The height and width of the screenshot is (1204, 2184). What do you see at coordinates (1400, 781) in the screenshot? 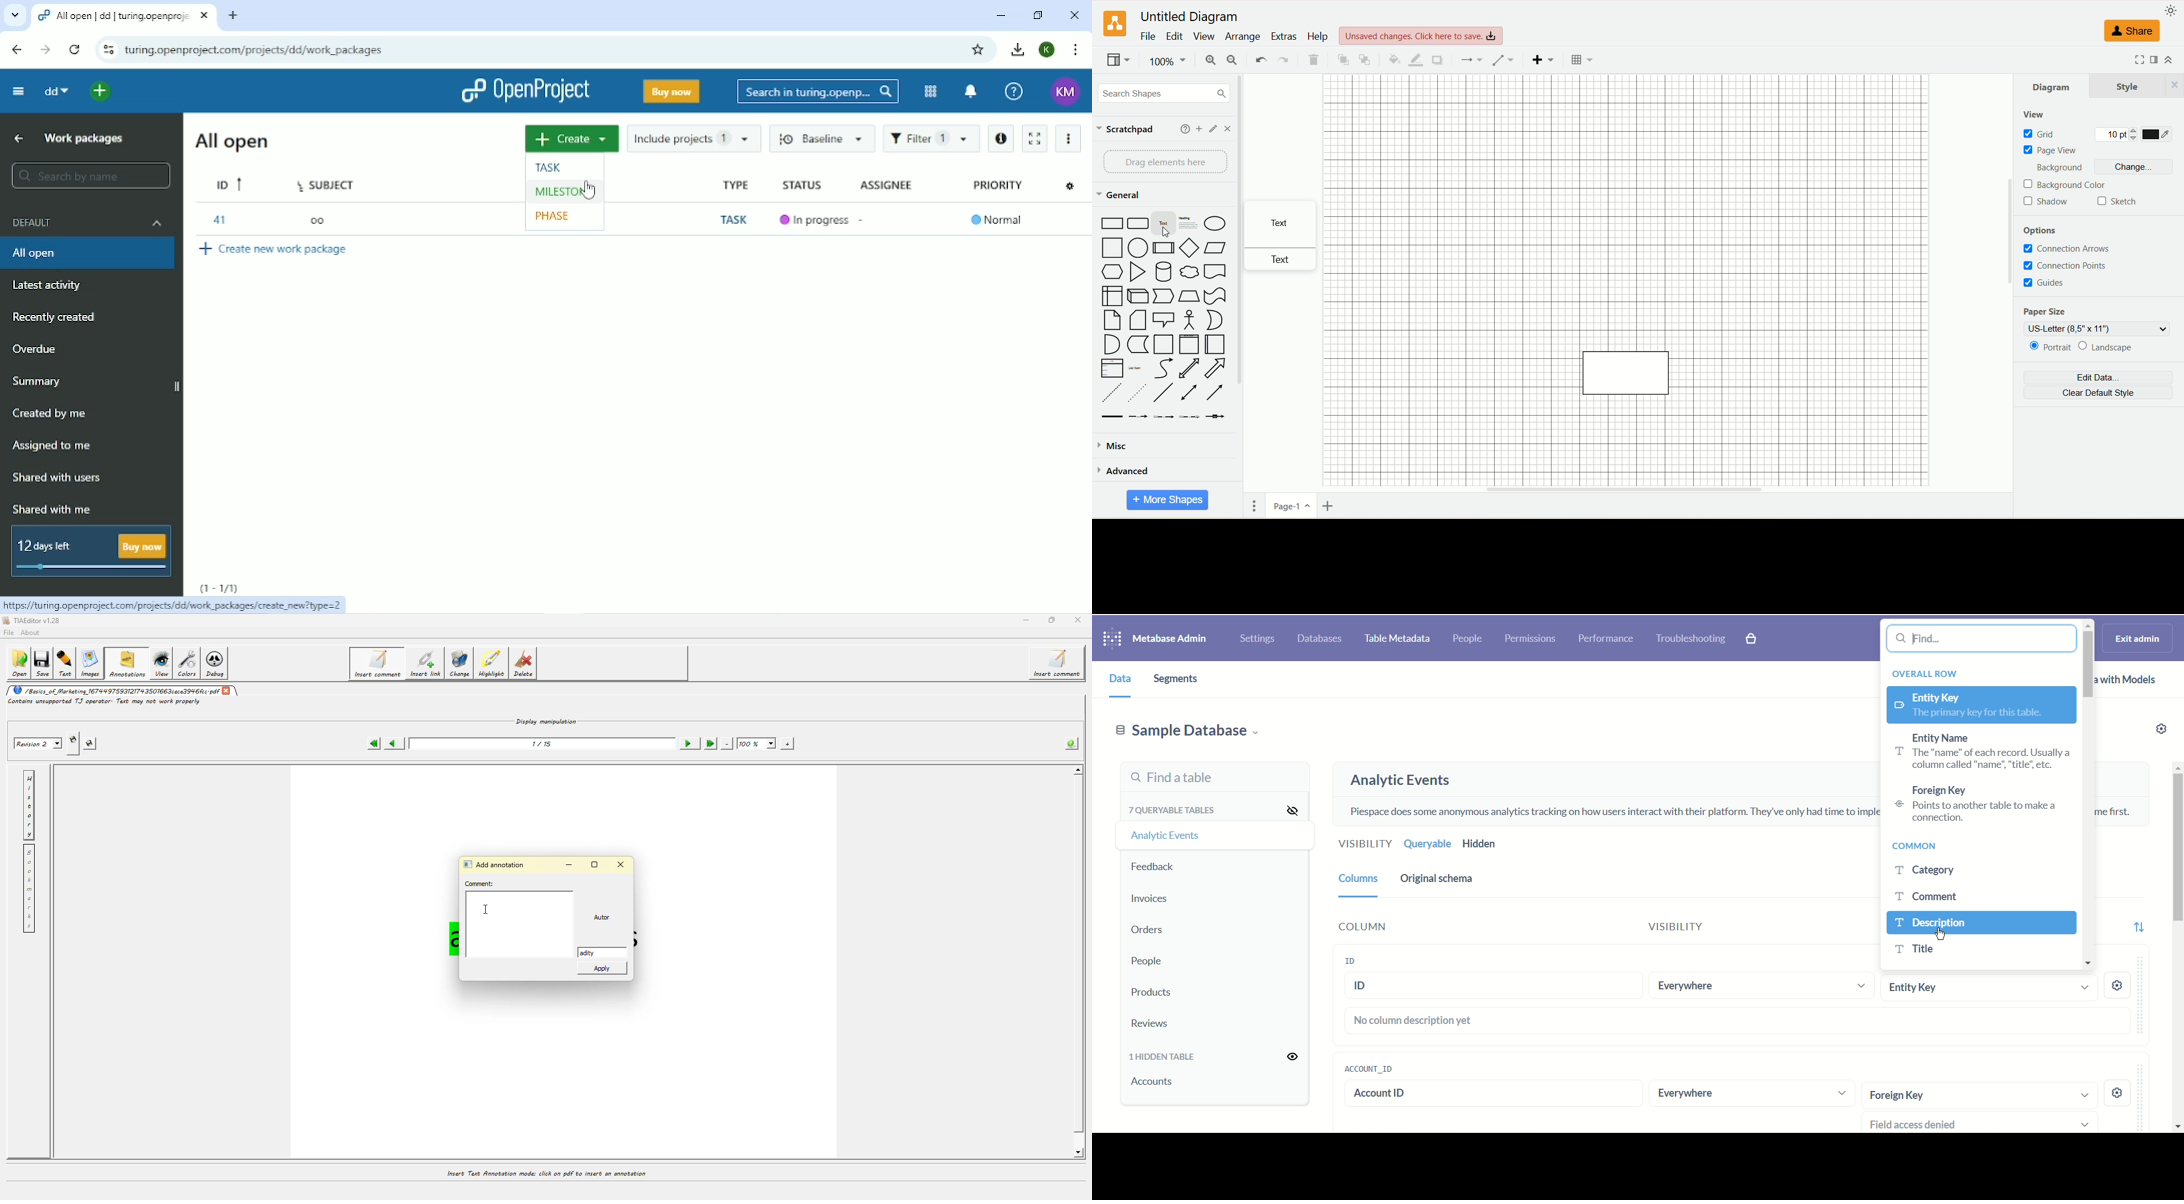
I see `analytic events` at bounding box center [1400, 781].